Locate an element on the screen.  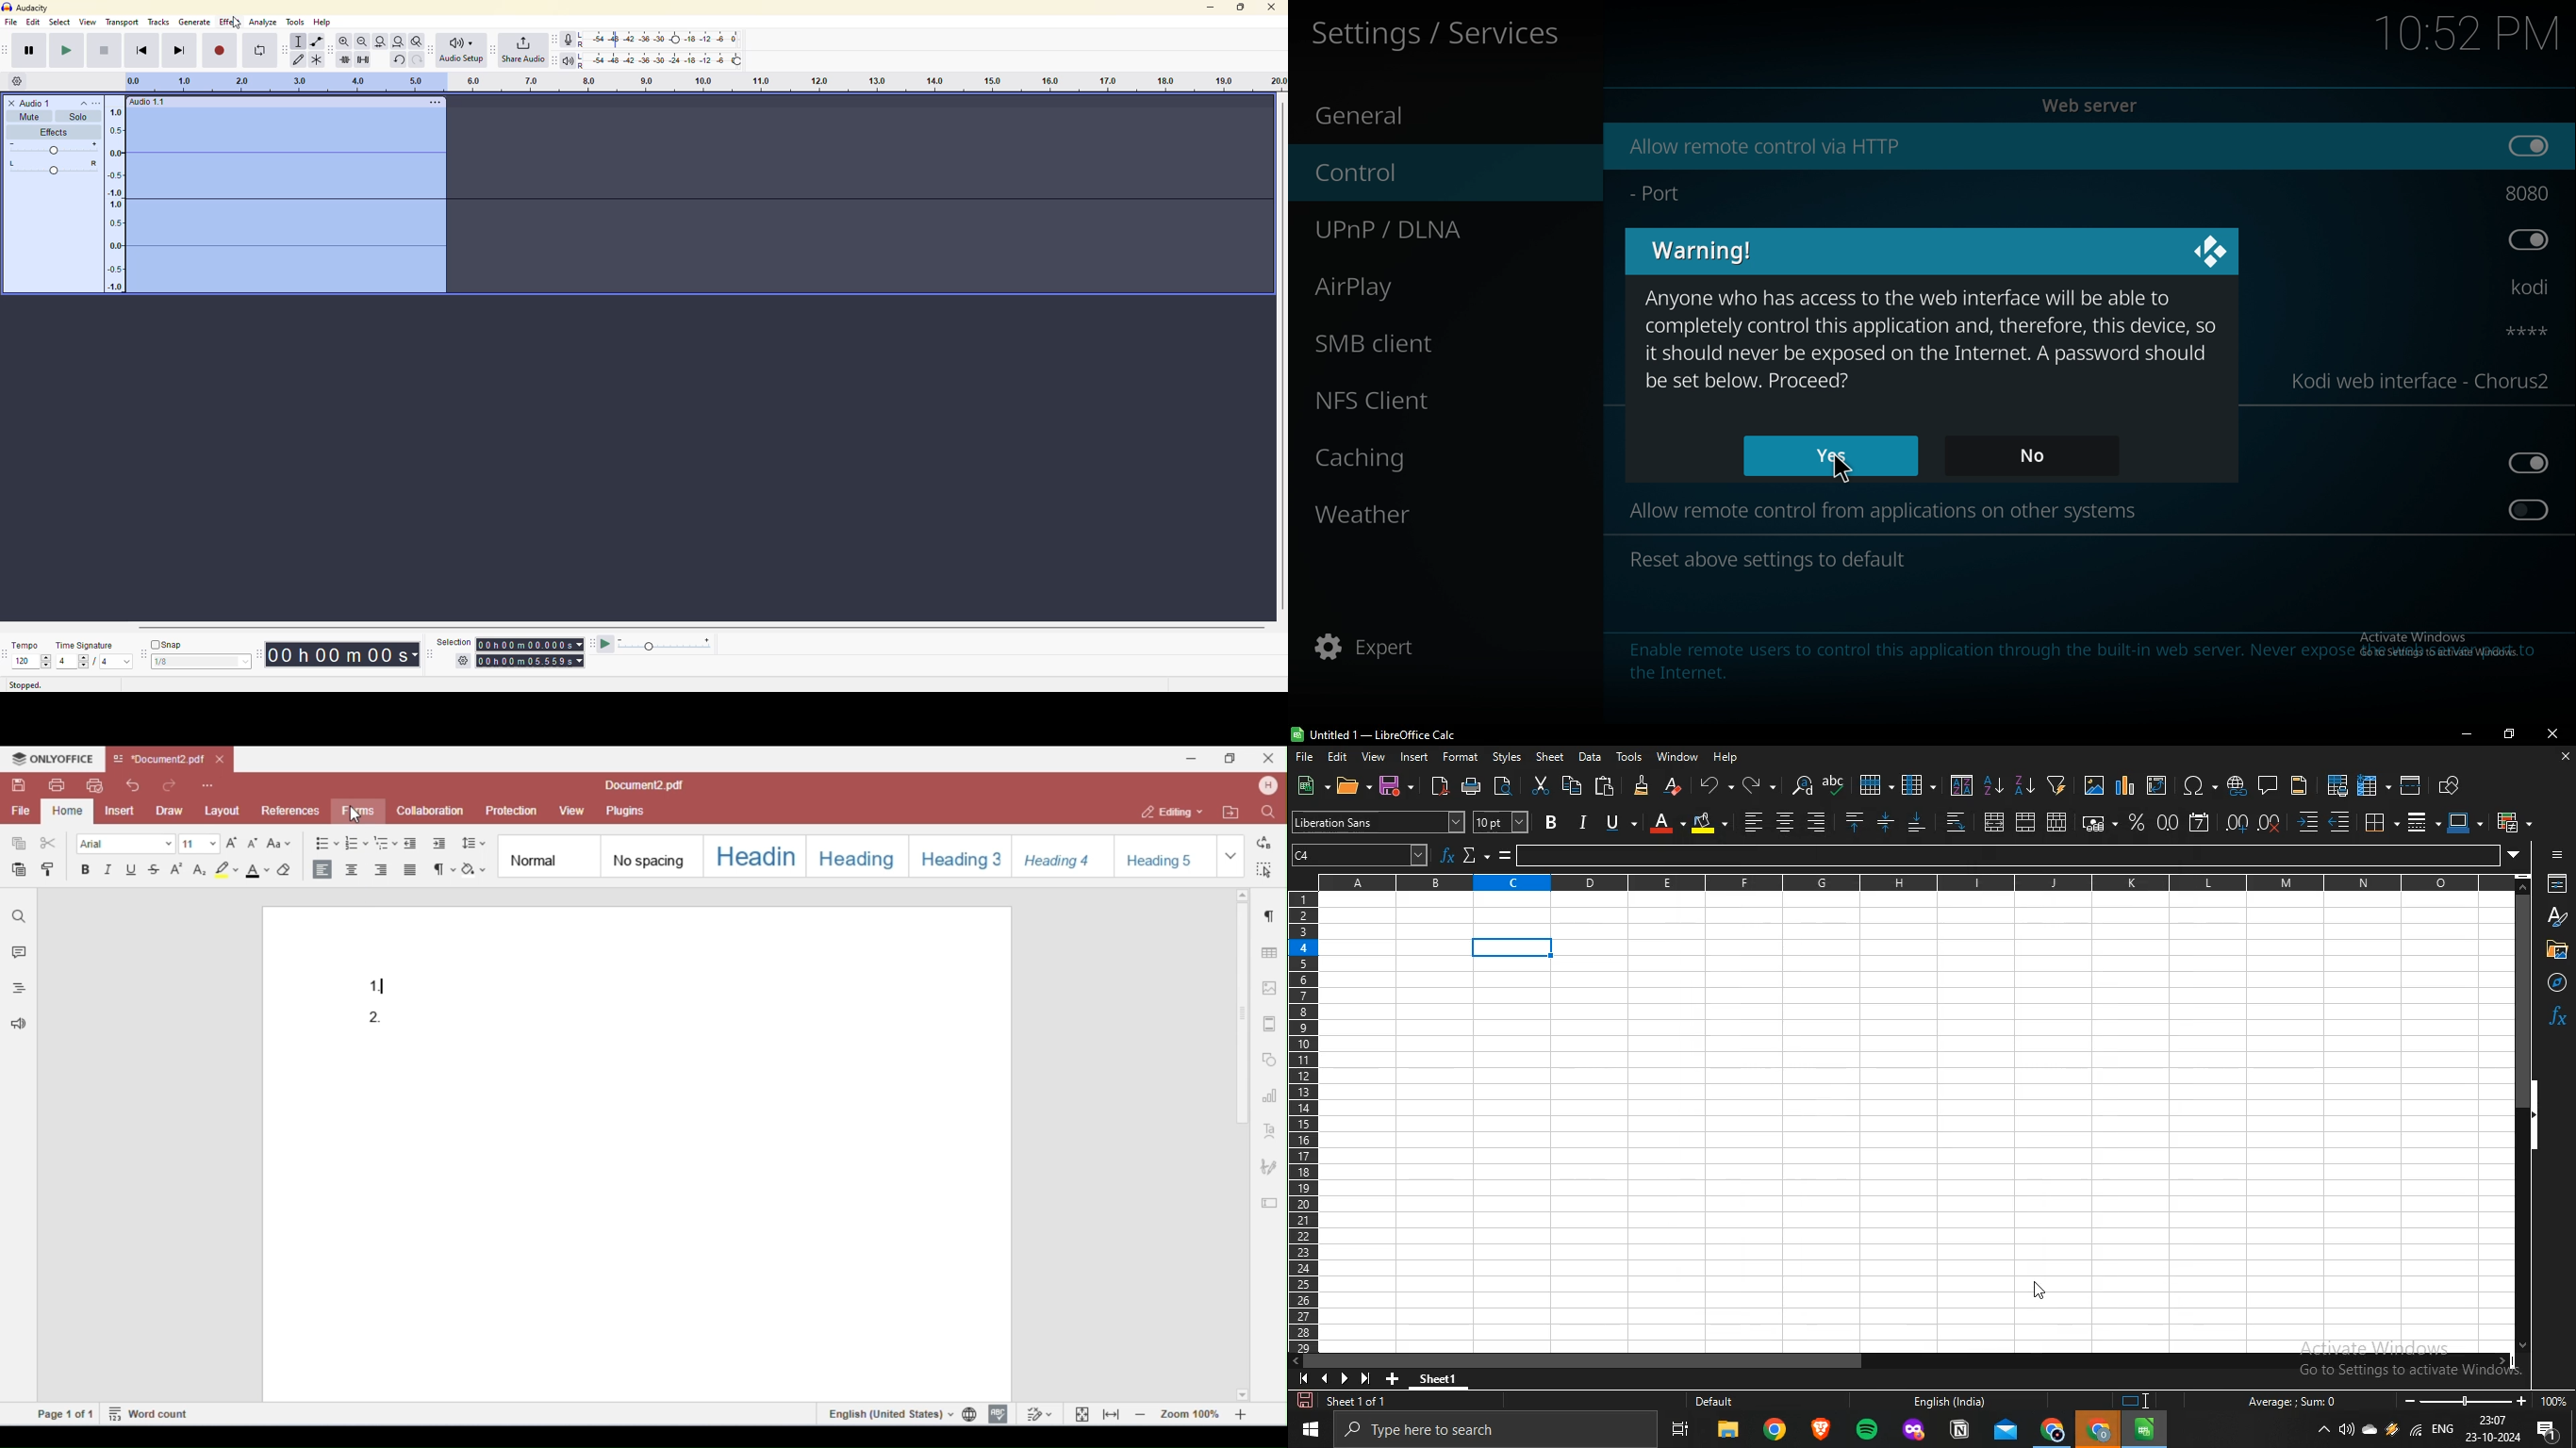
reset is located at coordinates (1772, 560).